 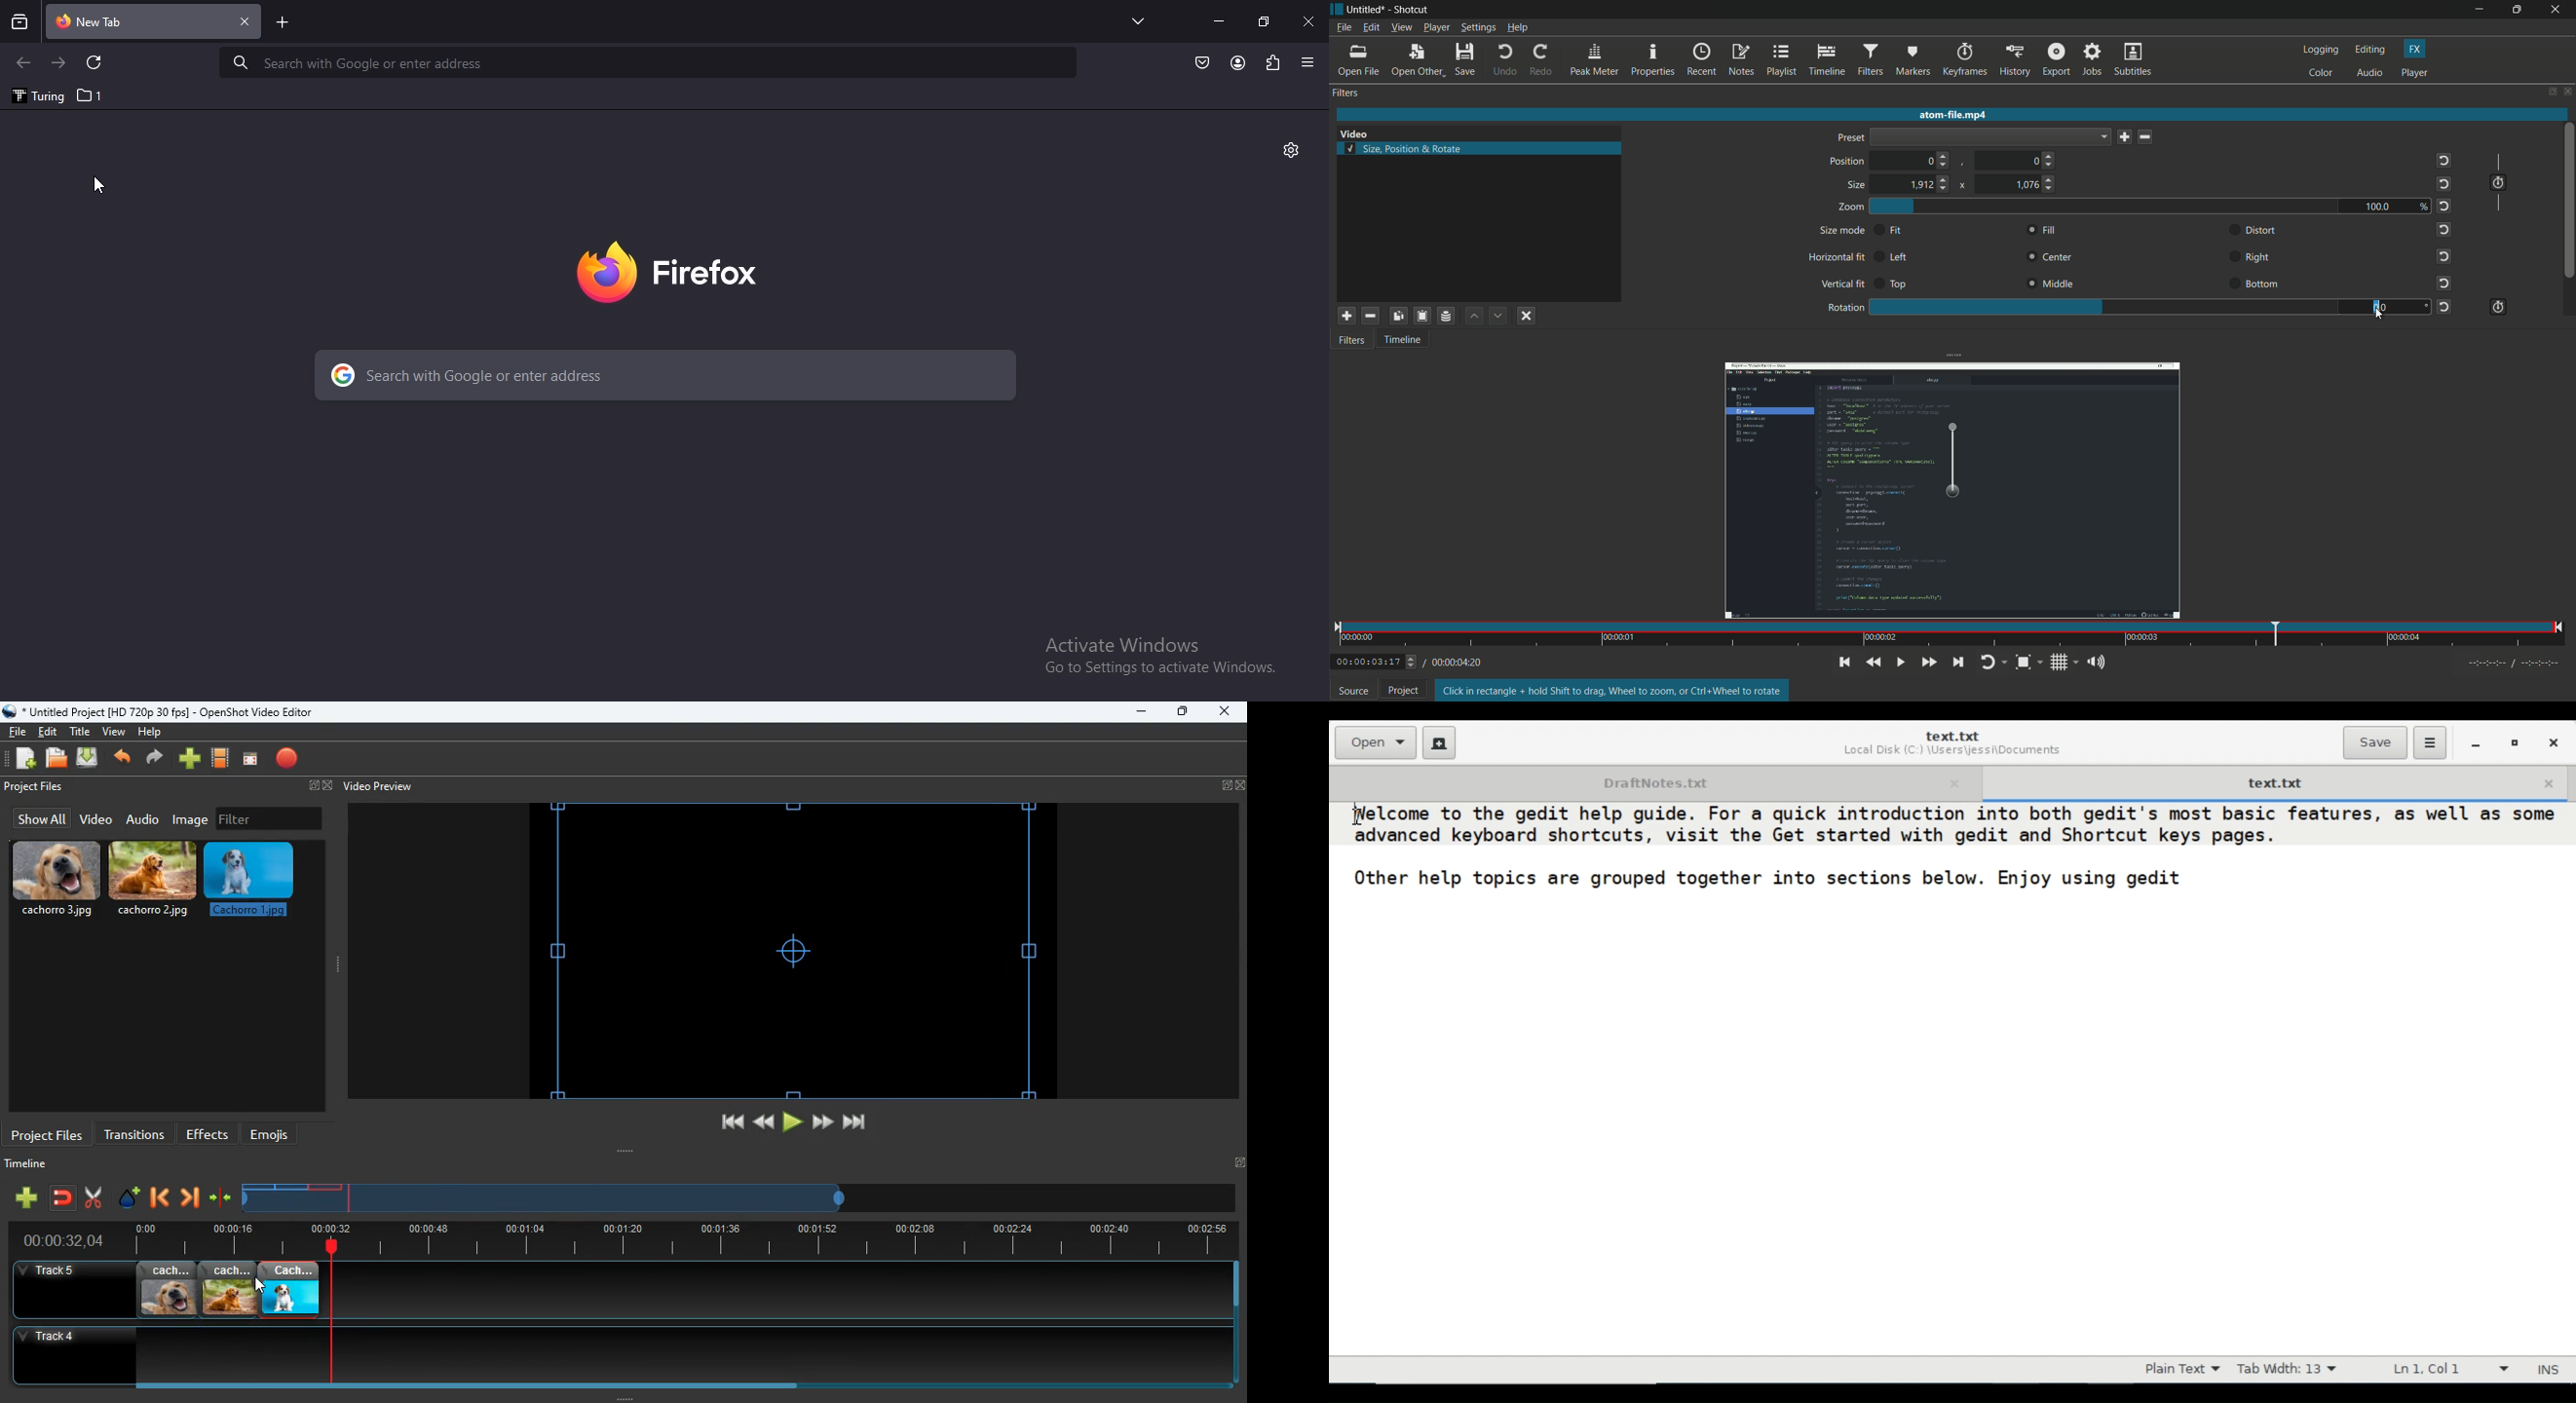 What do you see at coordinates (1769, 882) in the screenshot?
I see `Other help topics are grouped together into sections below. Enjoy using gedit` at bounding box center [1769, 882].